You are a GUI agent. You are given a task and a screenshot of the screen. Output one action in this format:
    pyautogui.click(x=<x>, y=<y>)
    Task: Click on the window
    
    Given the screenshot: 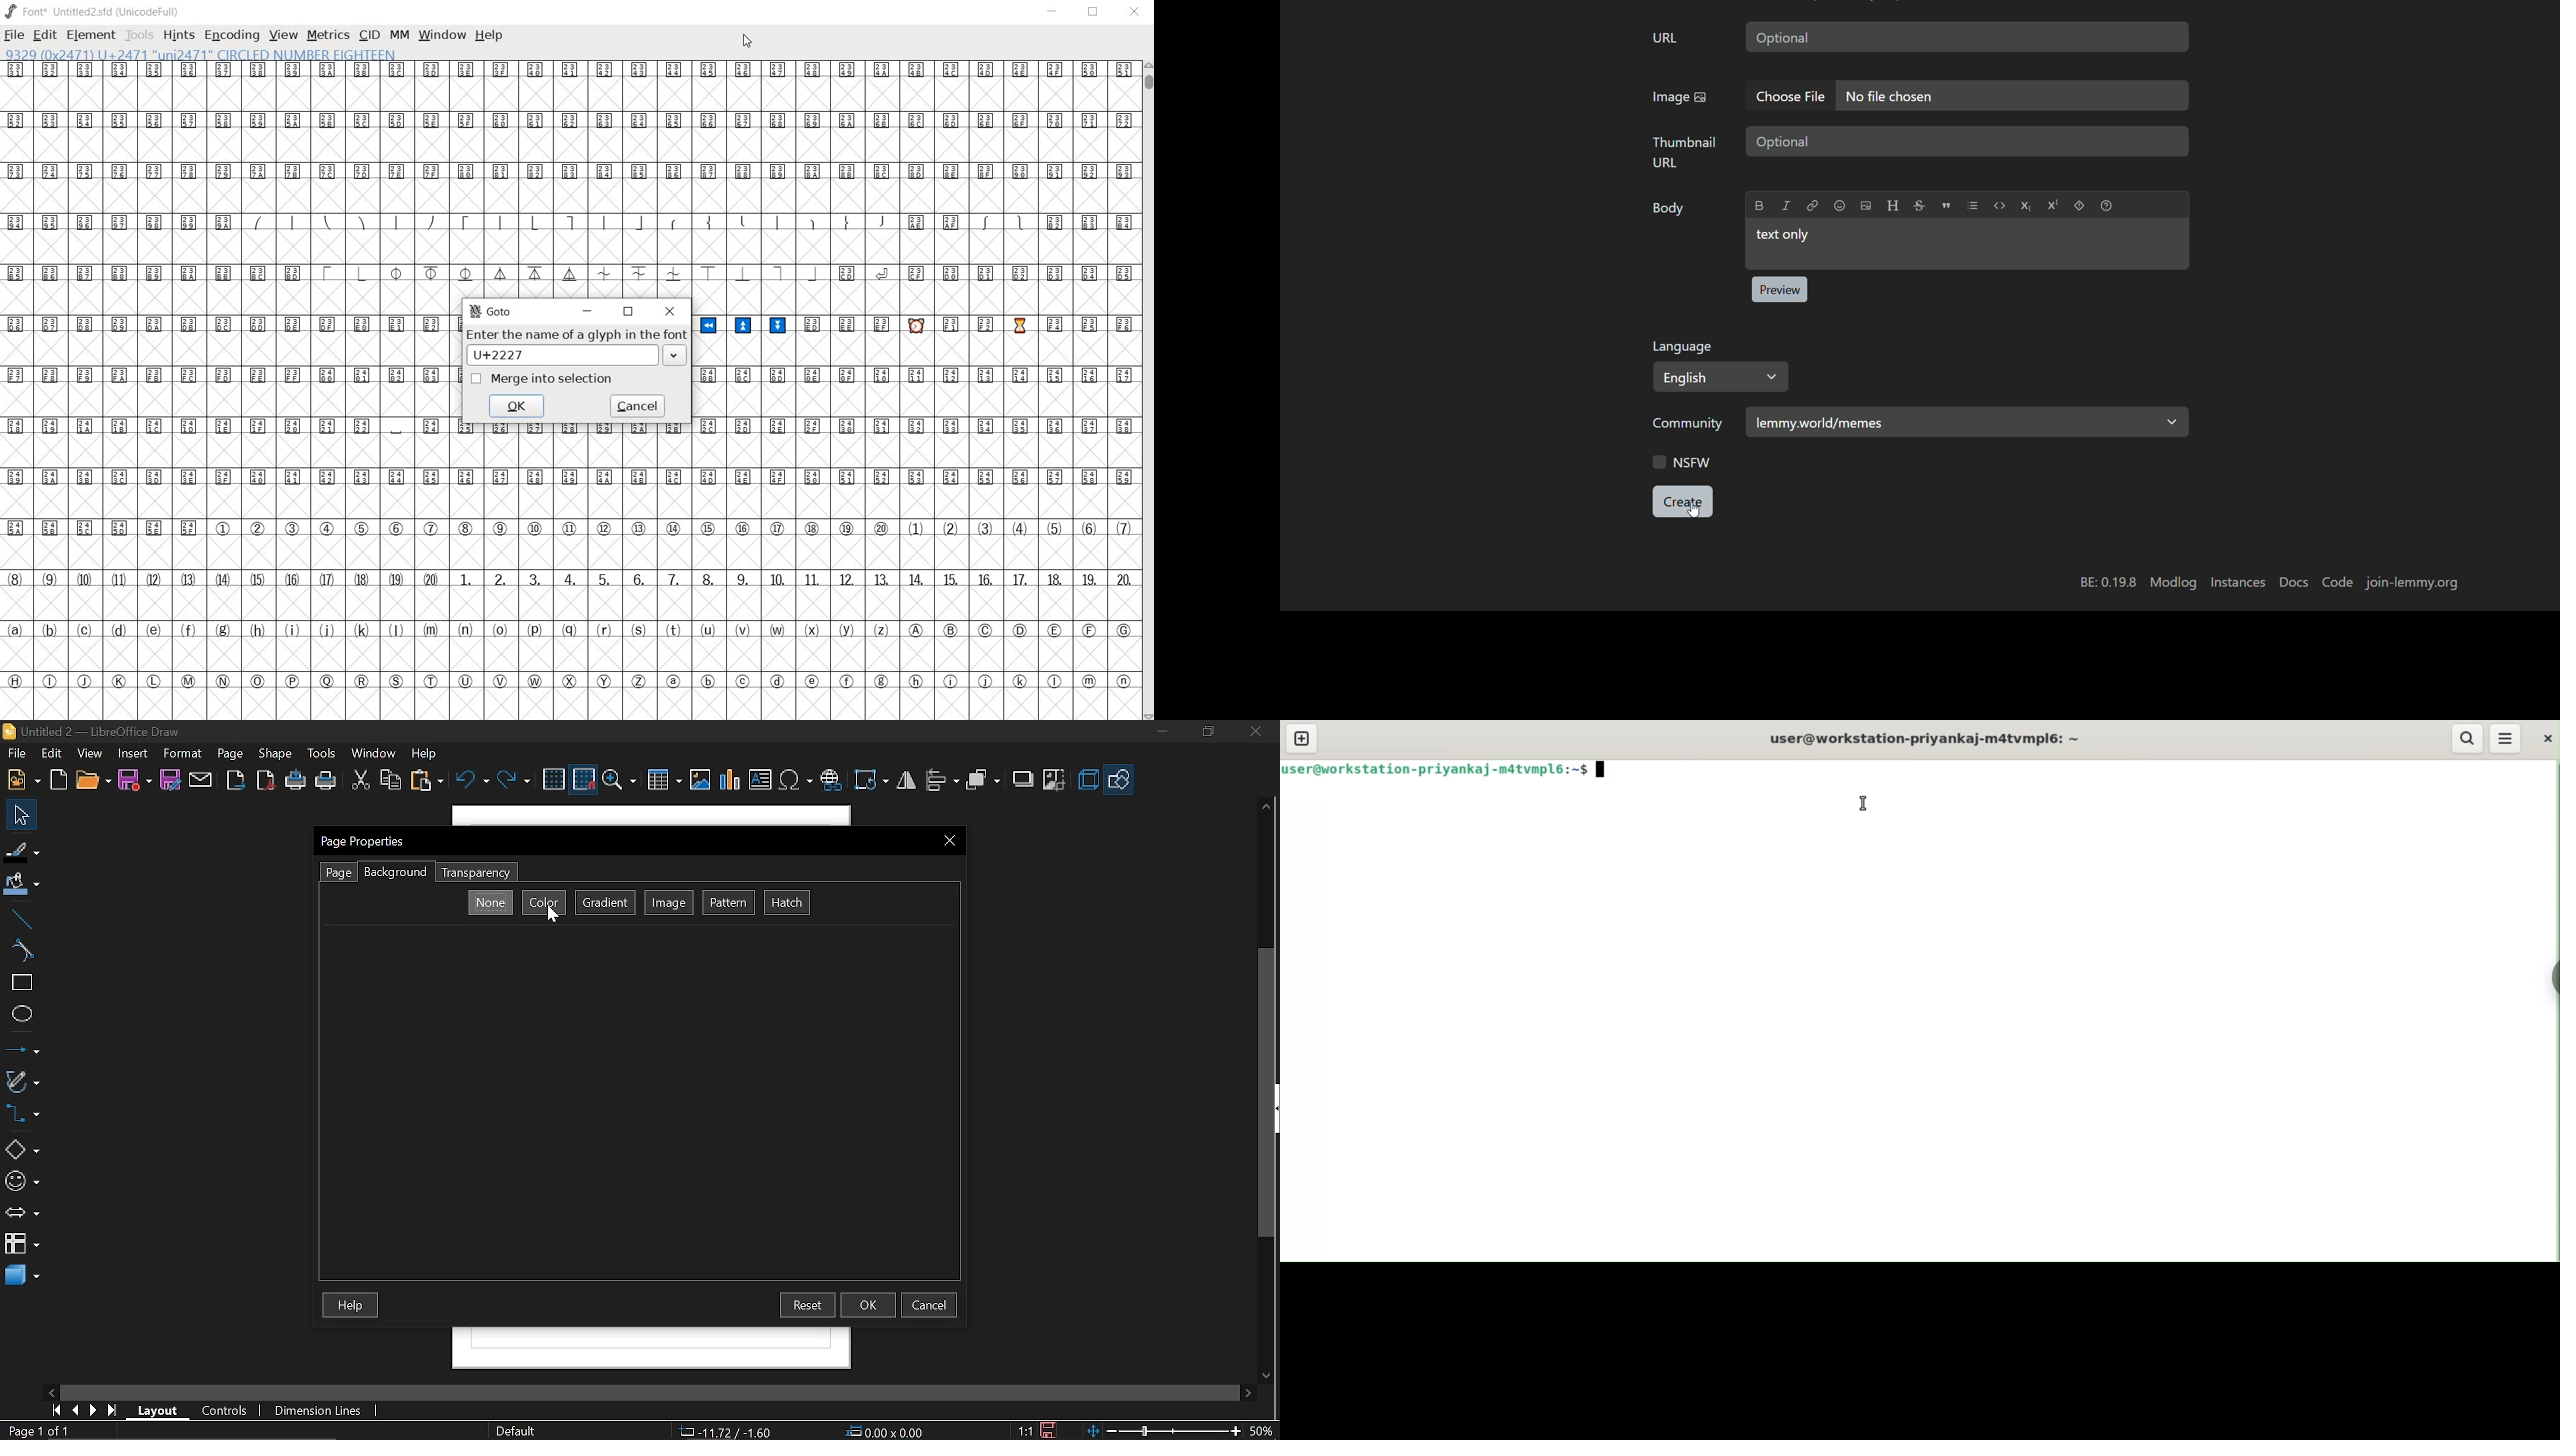 What is the action you would take?
    pyautogui.click(x=441, y=35)
    